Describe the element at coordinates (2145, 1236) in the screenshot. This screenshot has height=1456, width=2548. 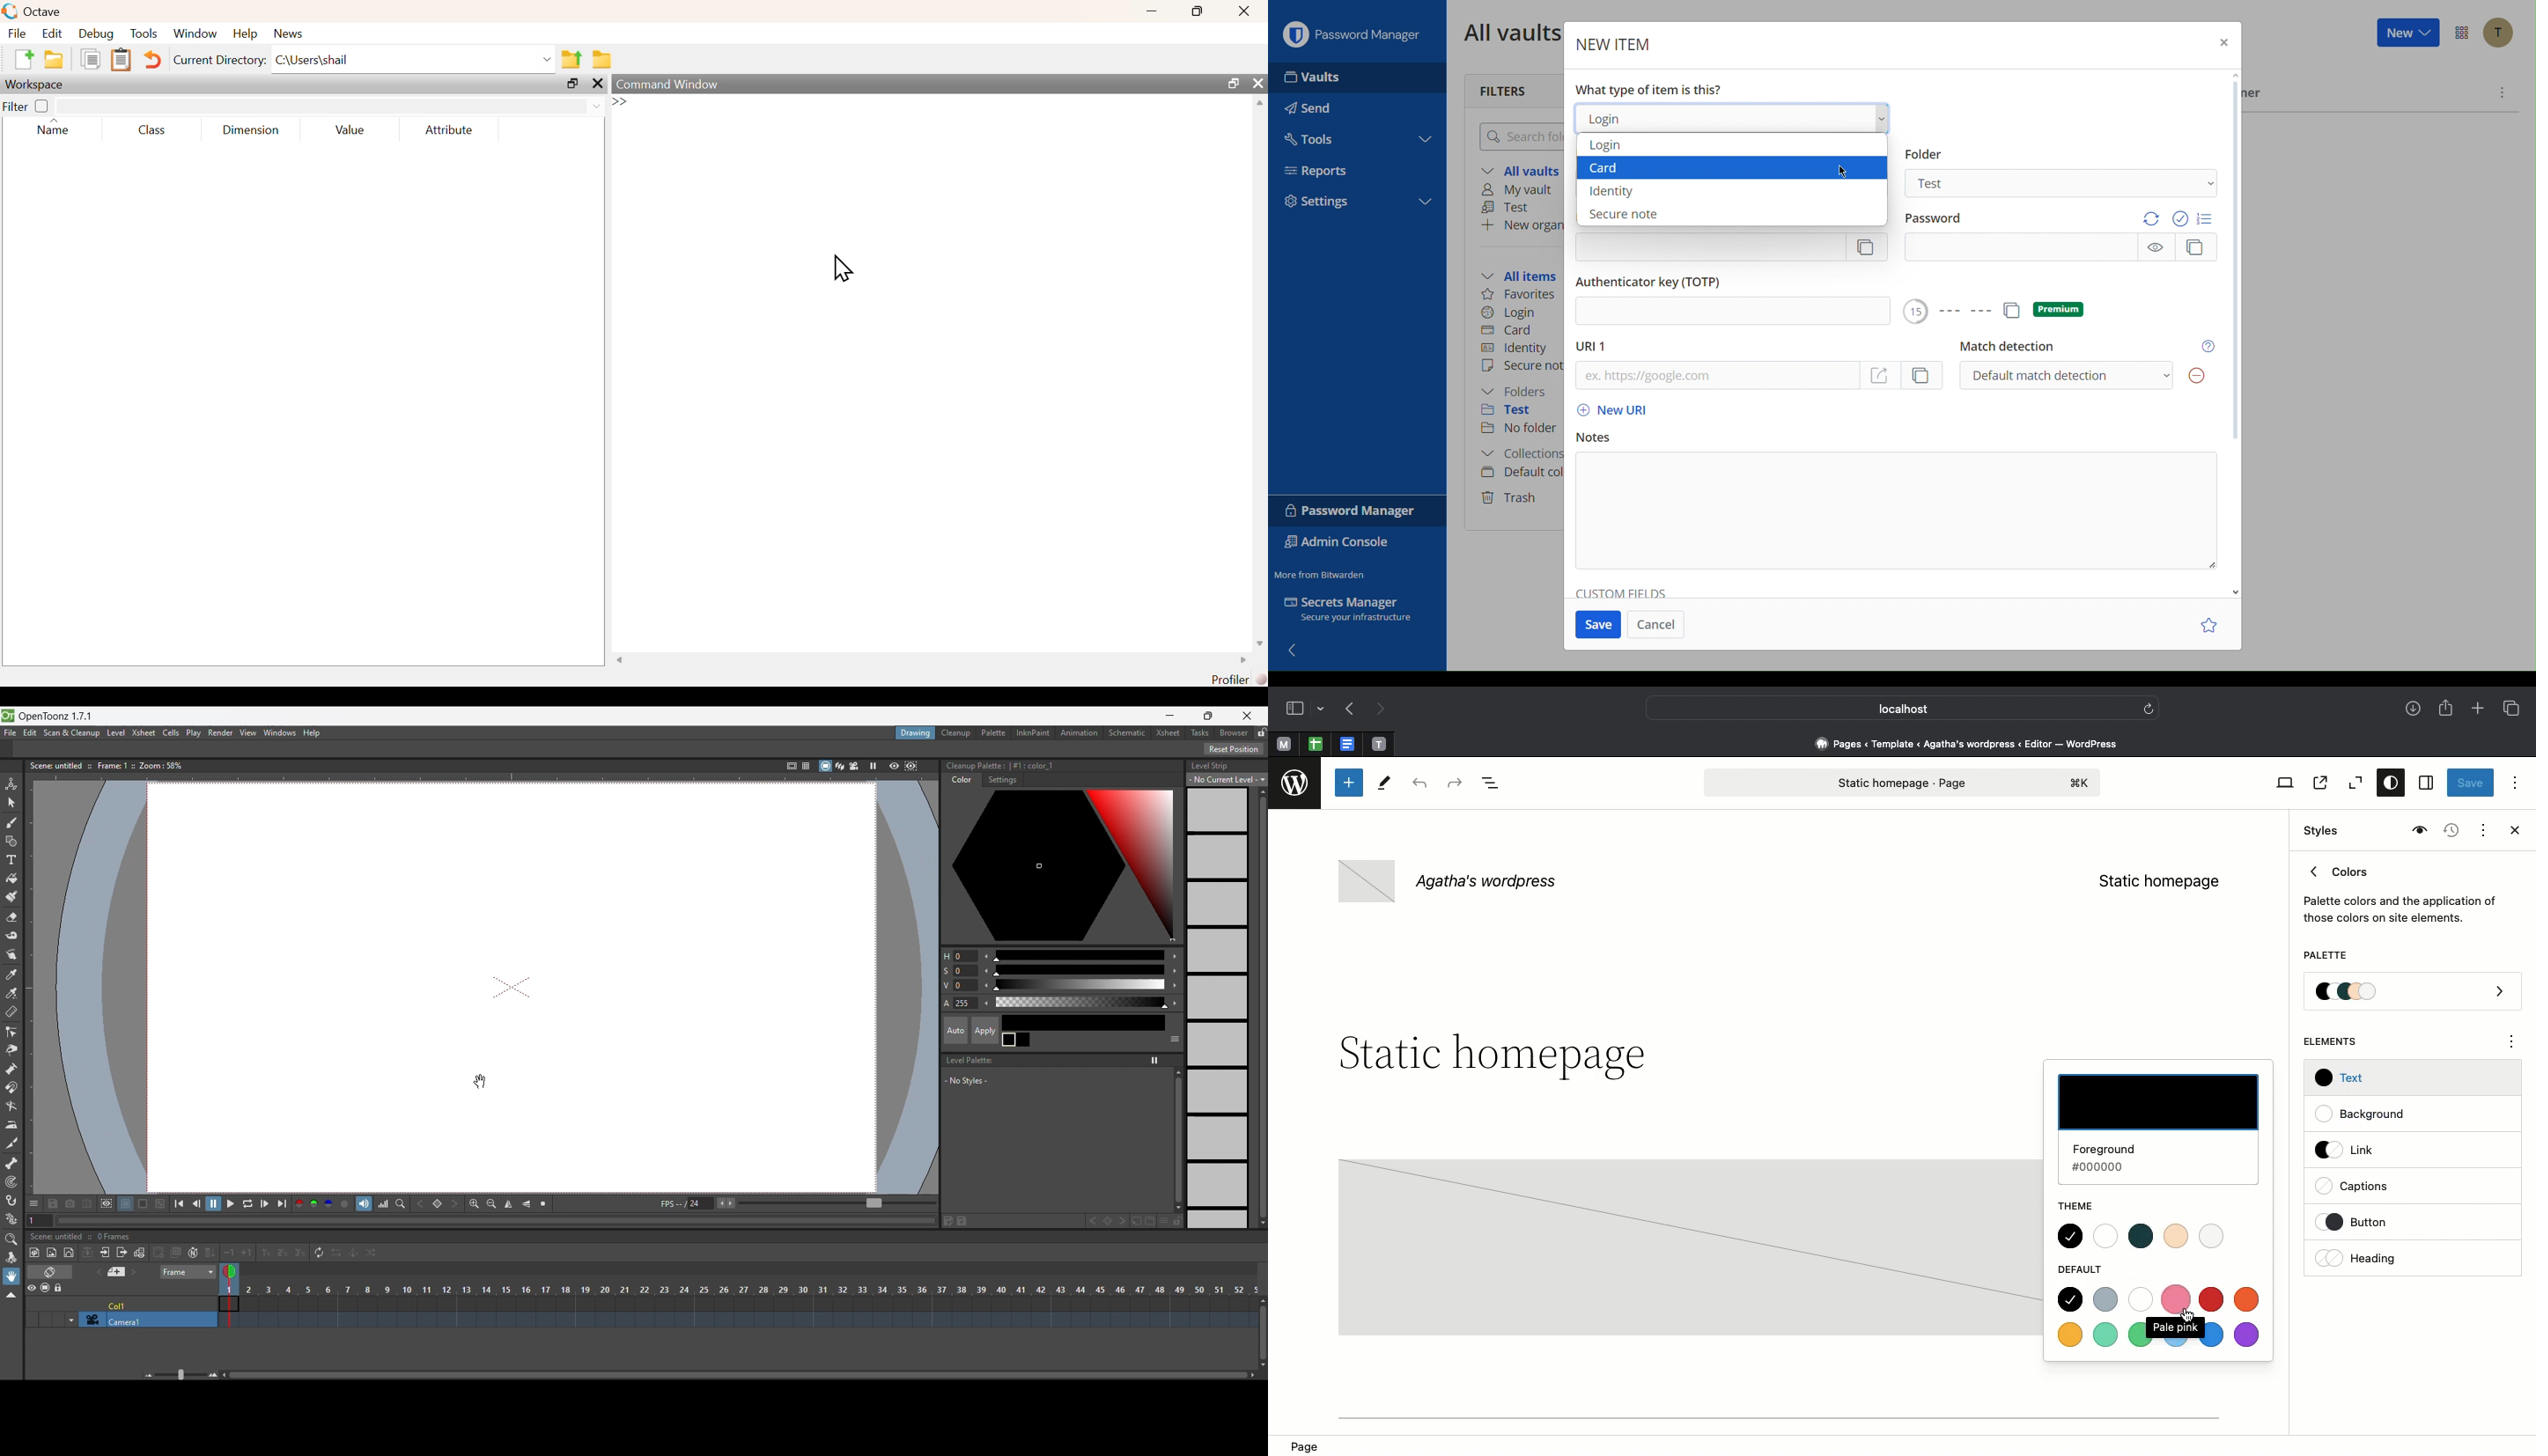
I see `Theme colors` at that location.